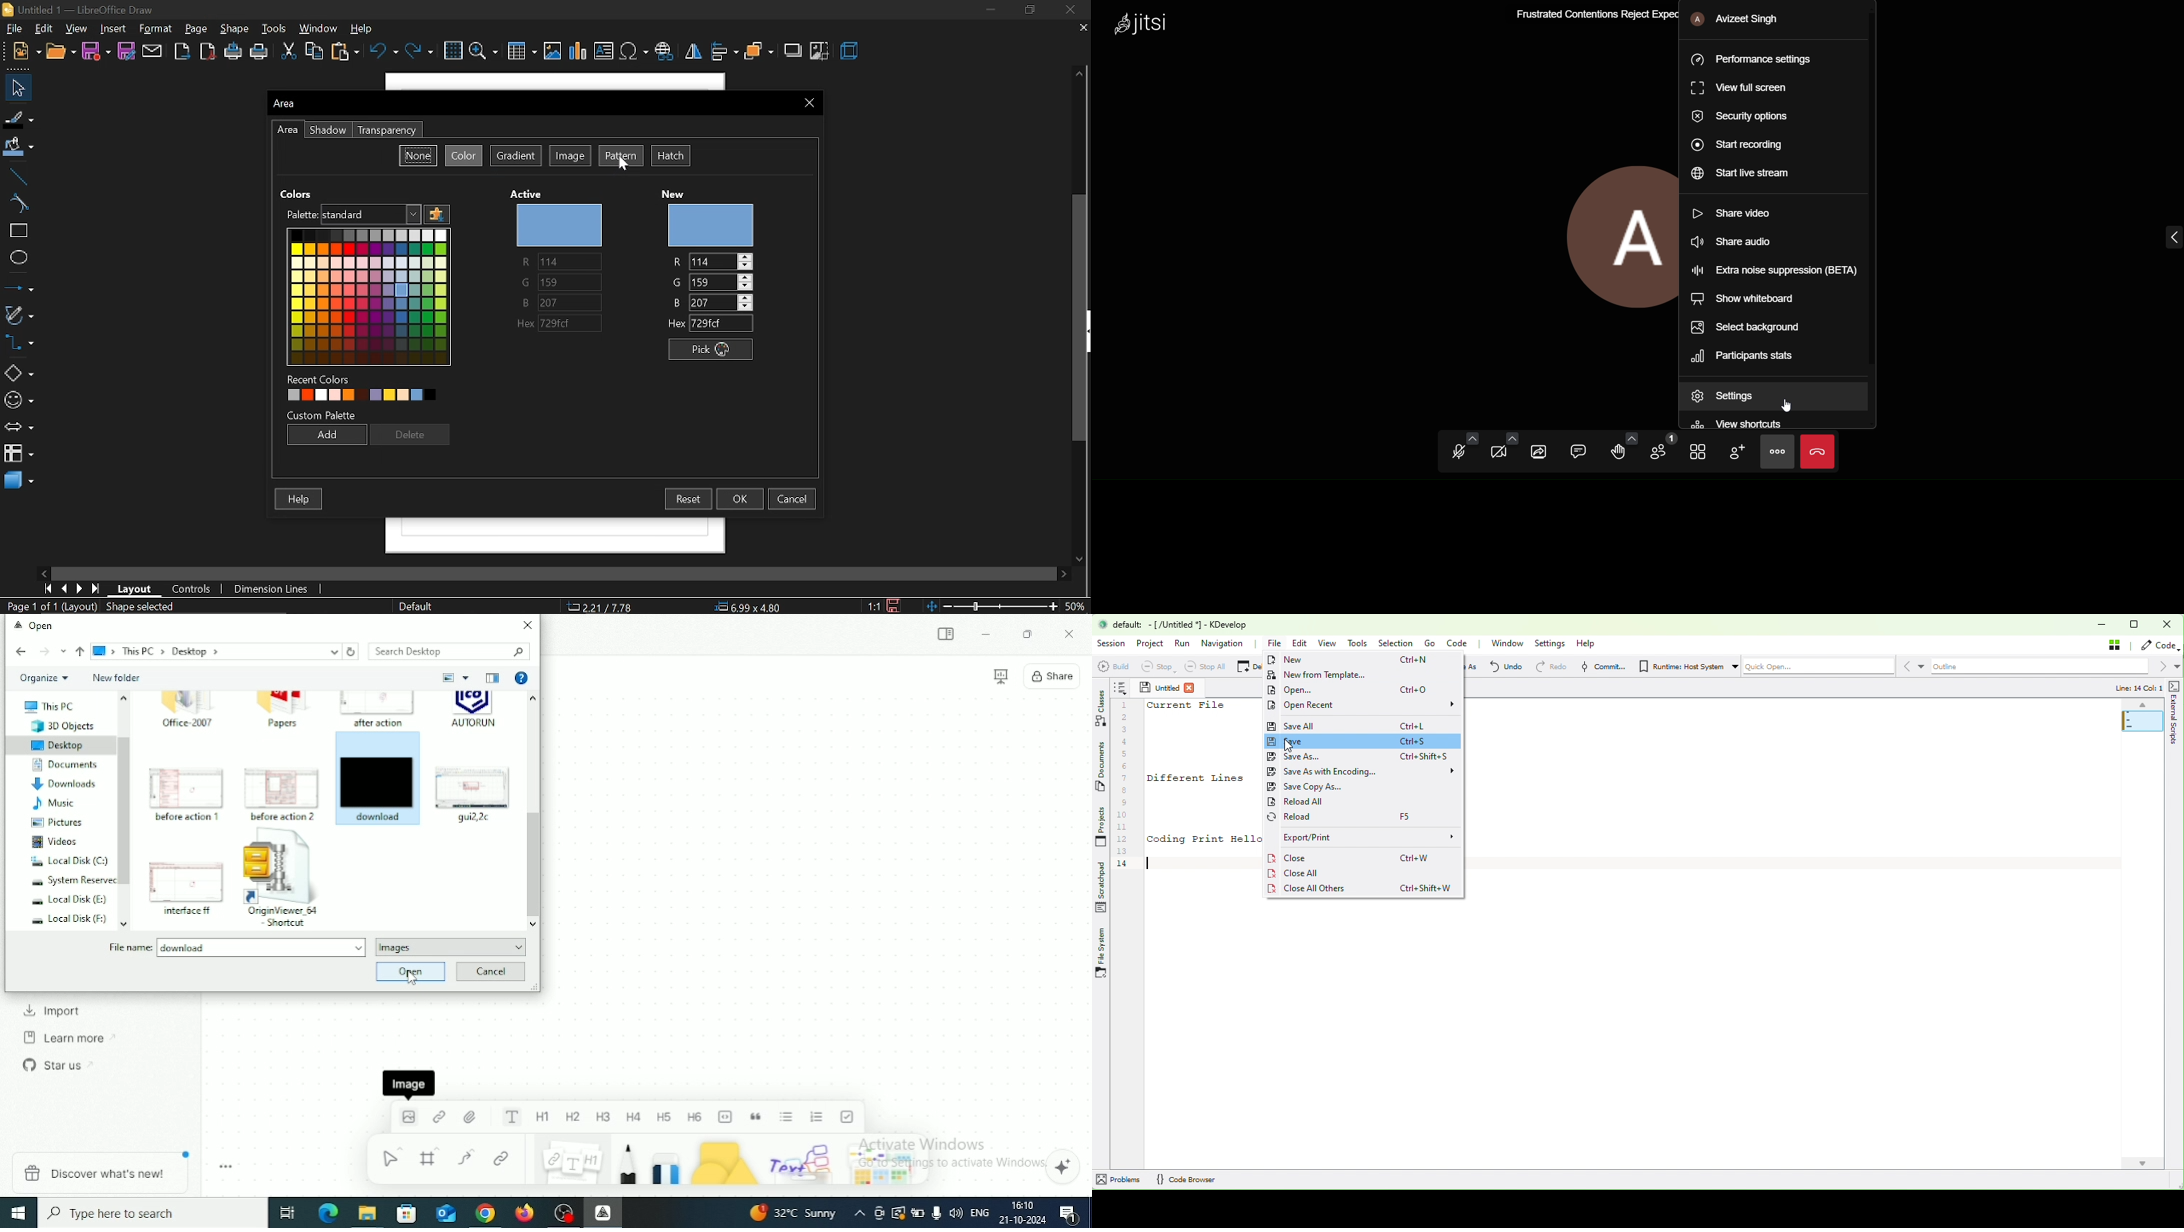 The height and width of the screenshot is (1232, 2184). What do you see at coordinates (873, 602) in the screenshot?
I see `scaling factor` at bounding box center [873, 602].